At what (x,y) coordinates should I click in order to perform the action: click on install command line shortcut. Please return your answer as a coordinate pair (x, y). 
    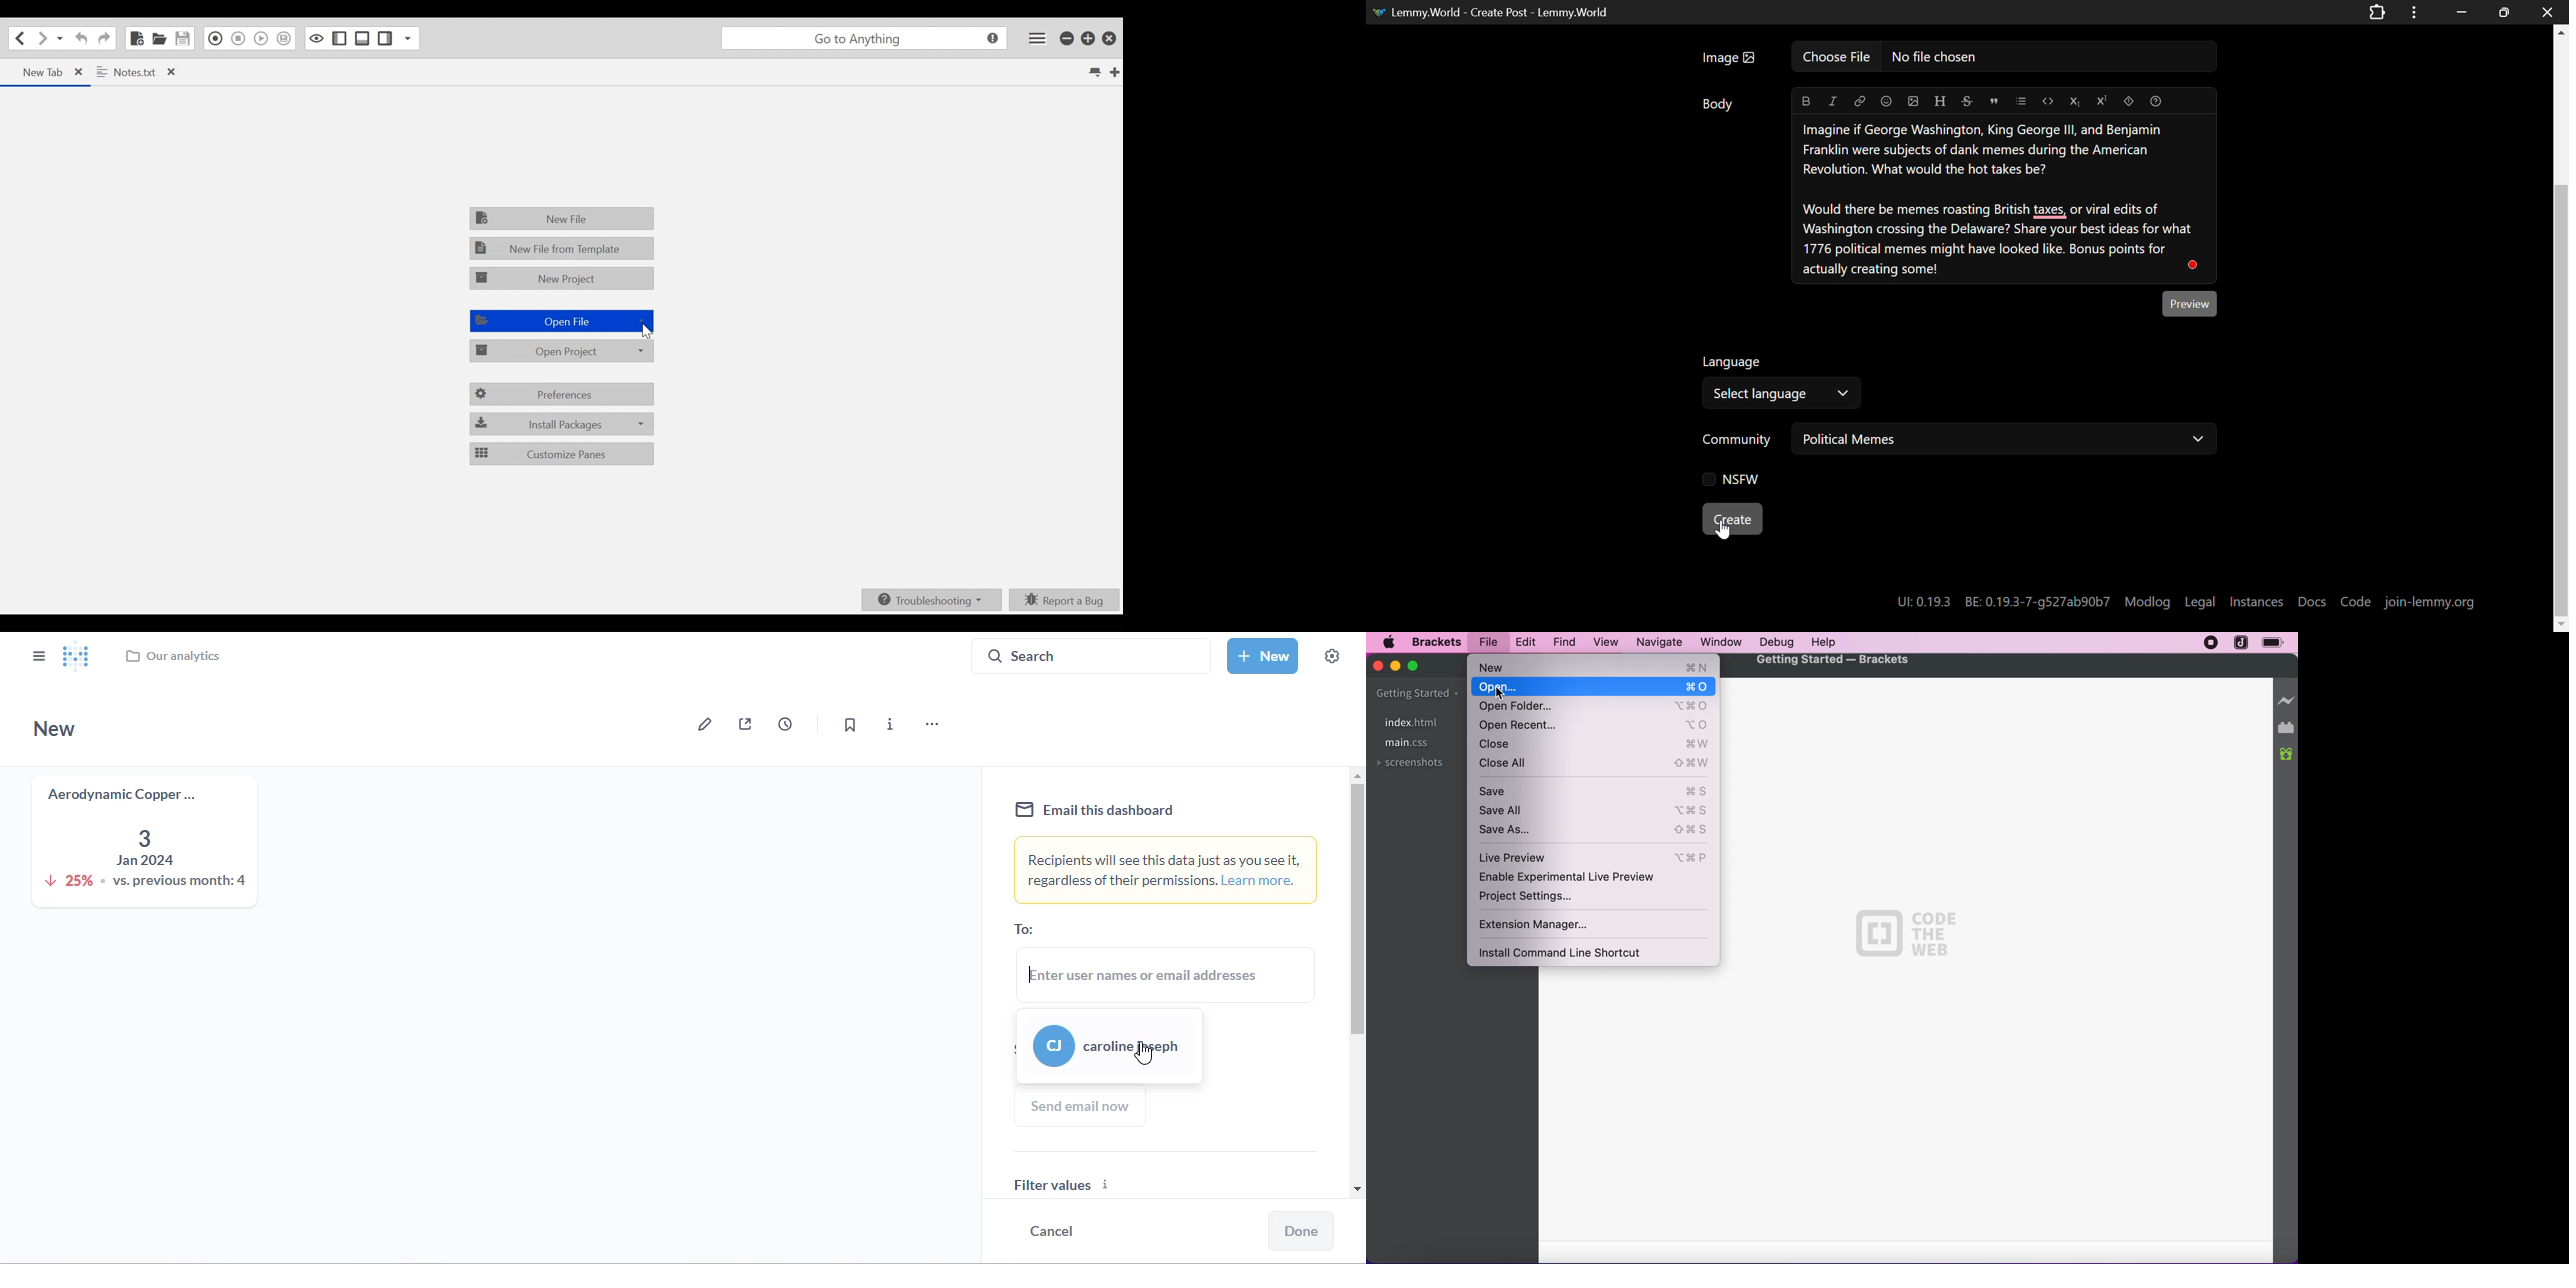
    Looking at the image, I should click on (1578, 953).